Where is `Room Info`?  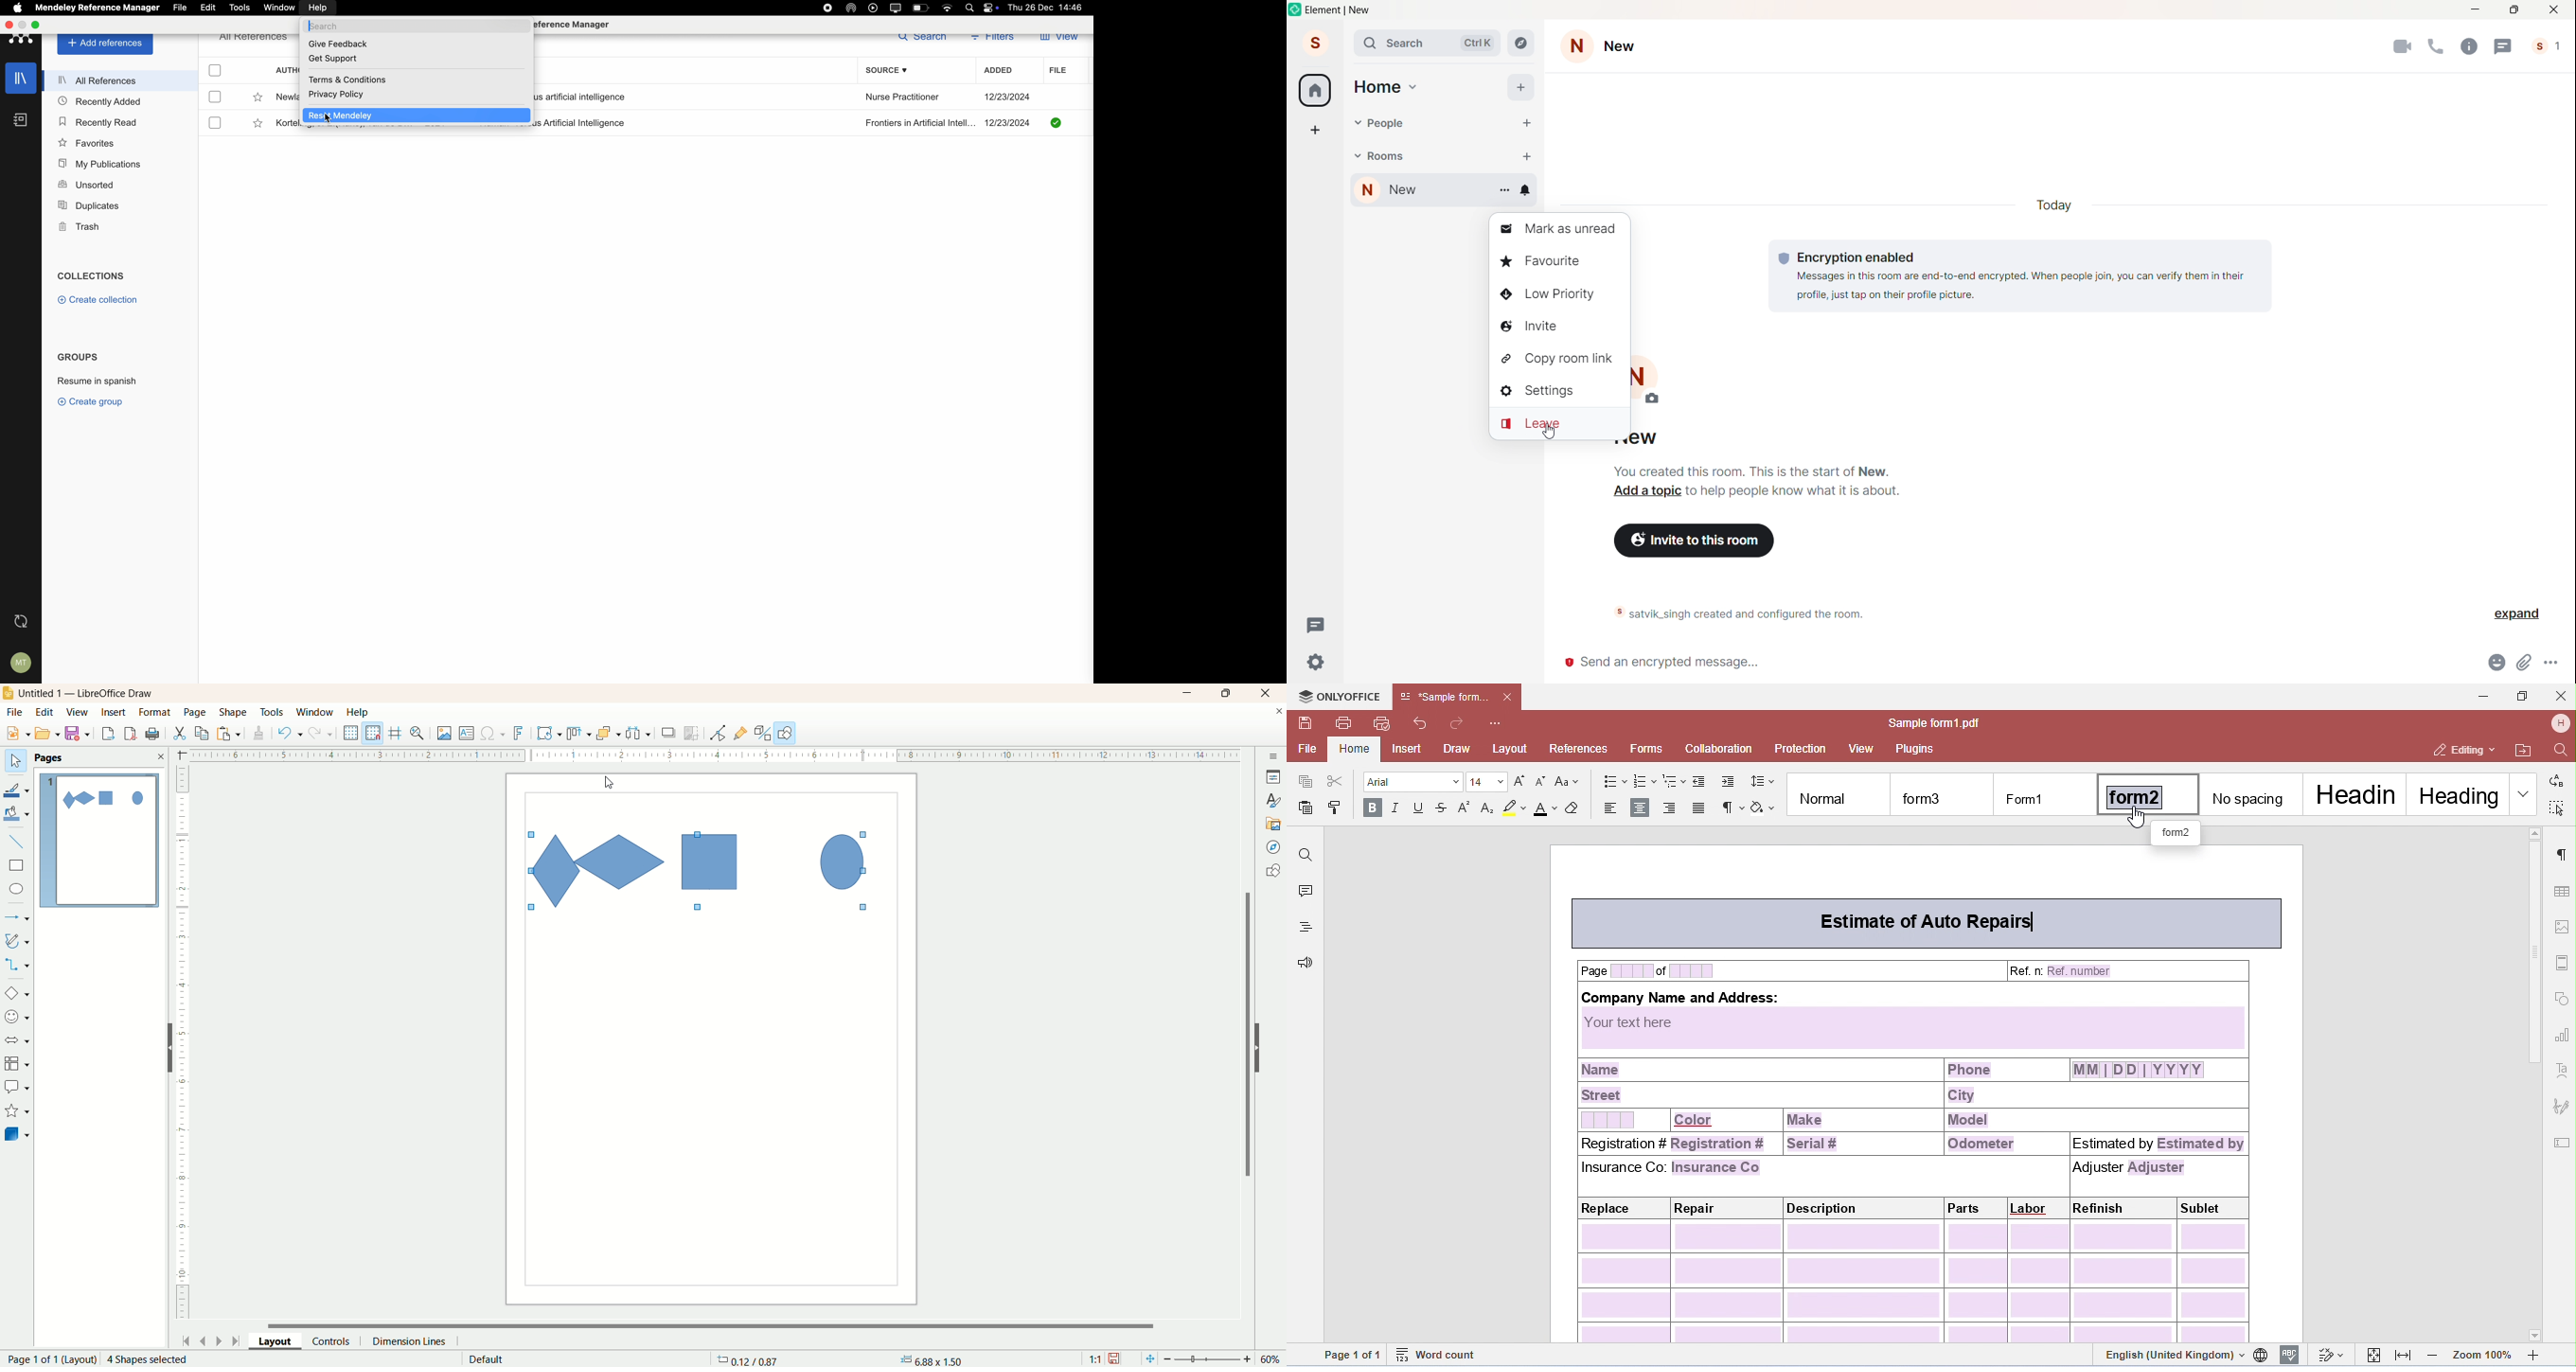 Room Info is located at coordinates (2473, 46).